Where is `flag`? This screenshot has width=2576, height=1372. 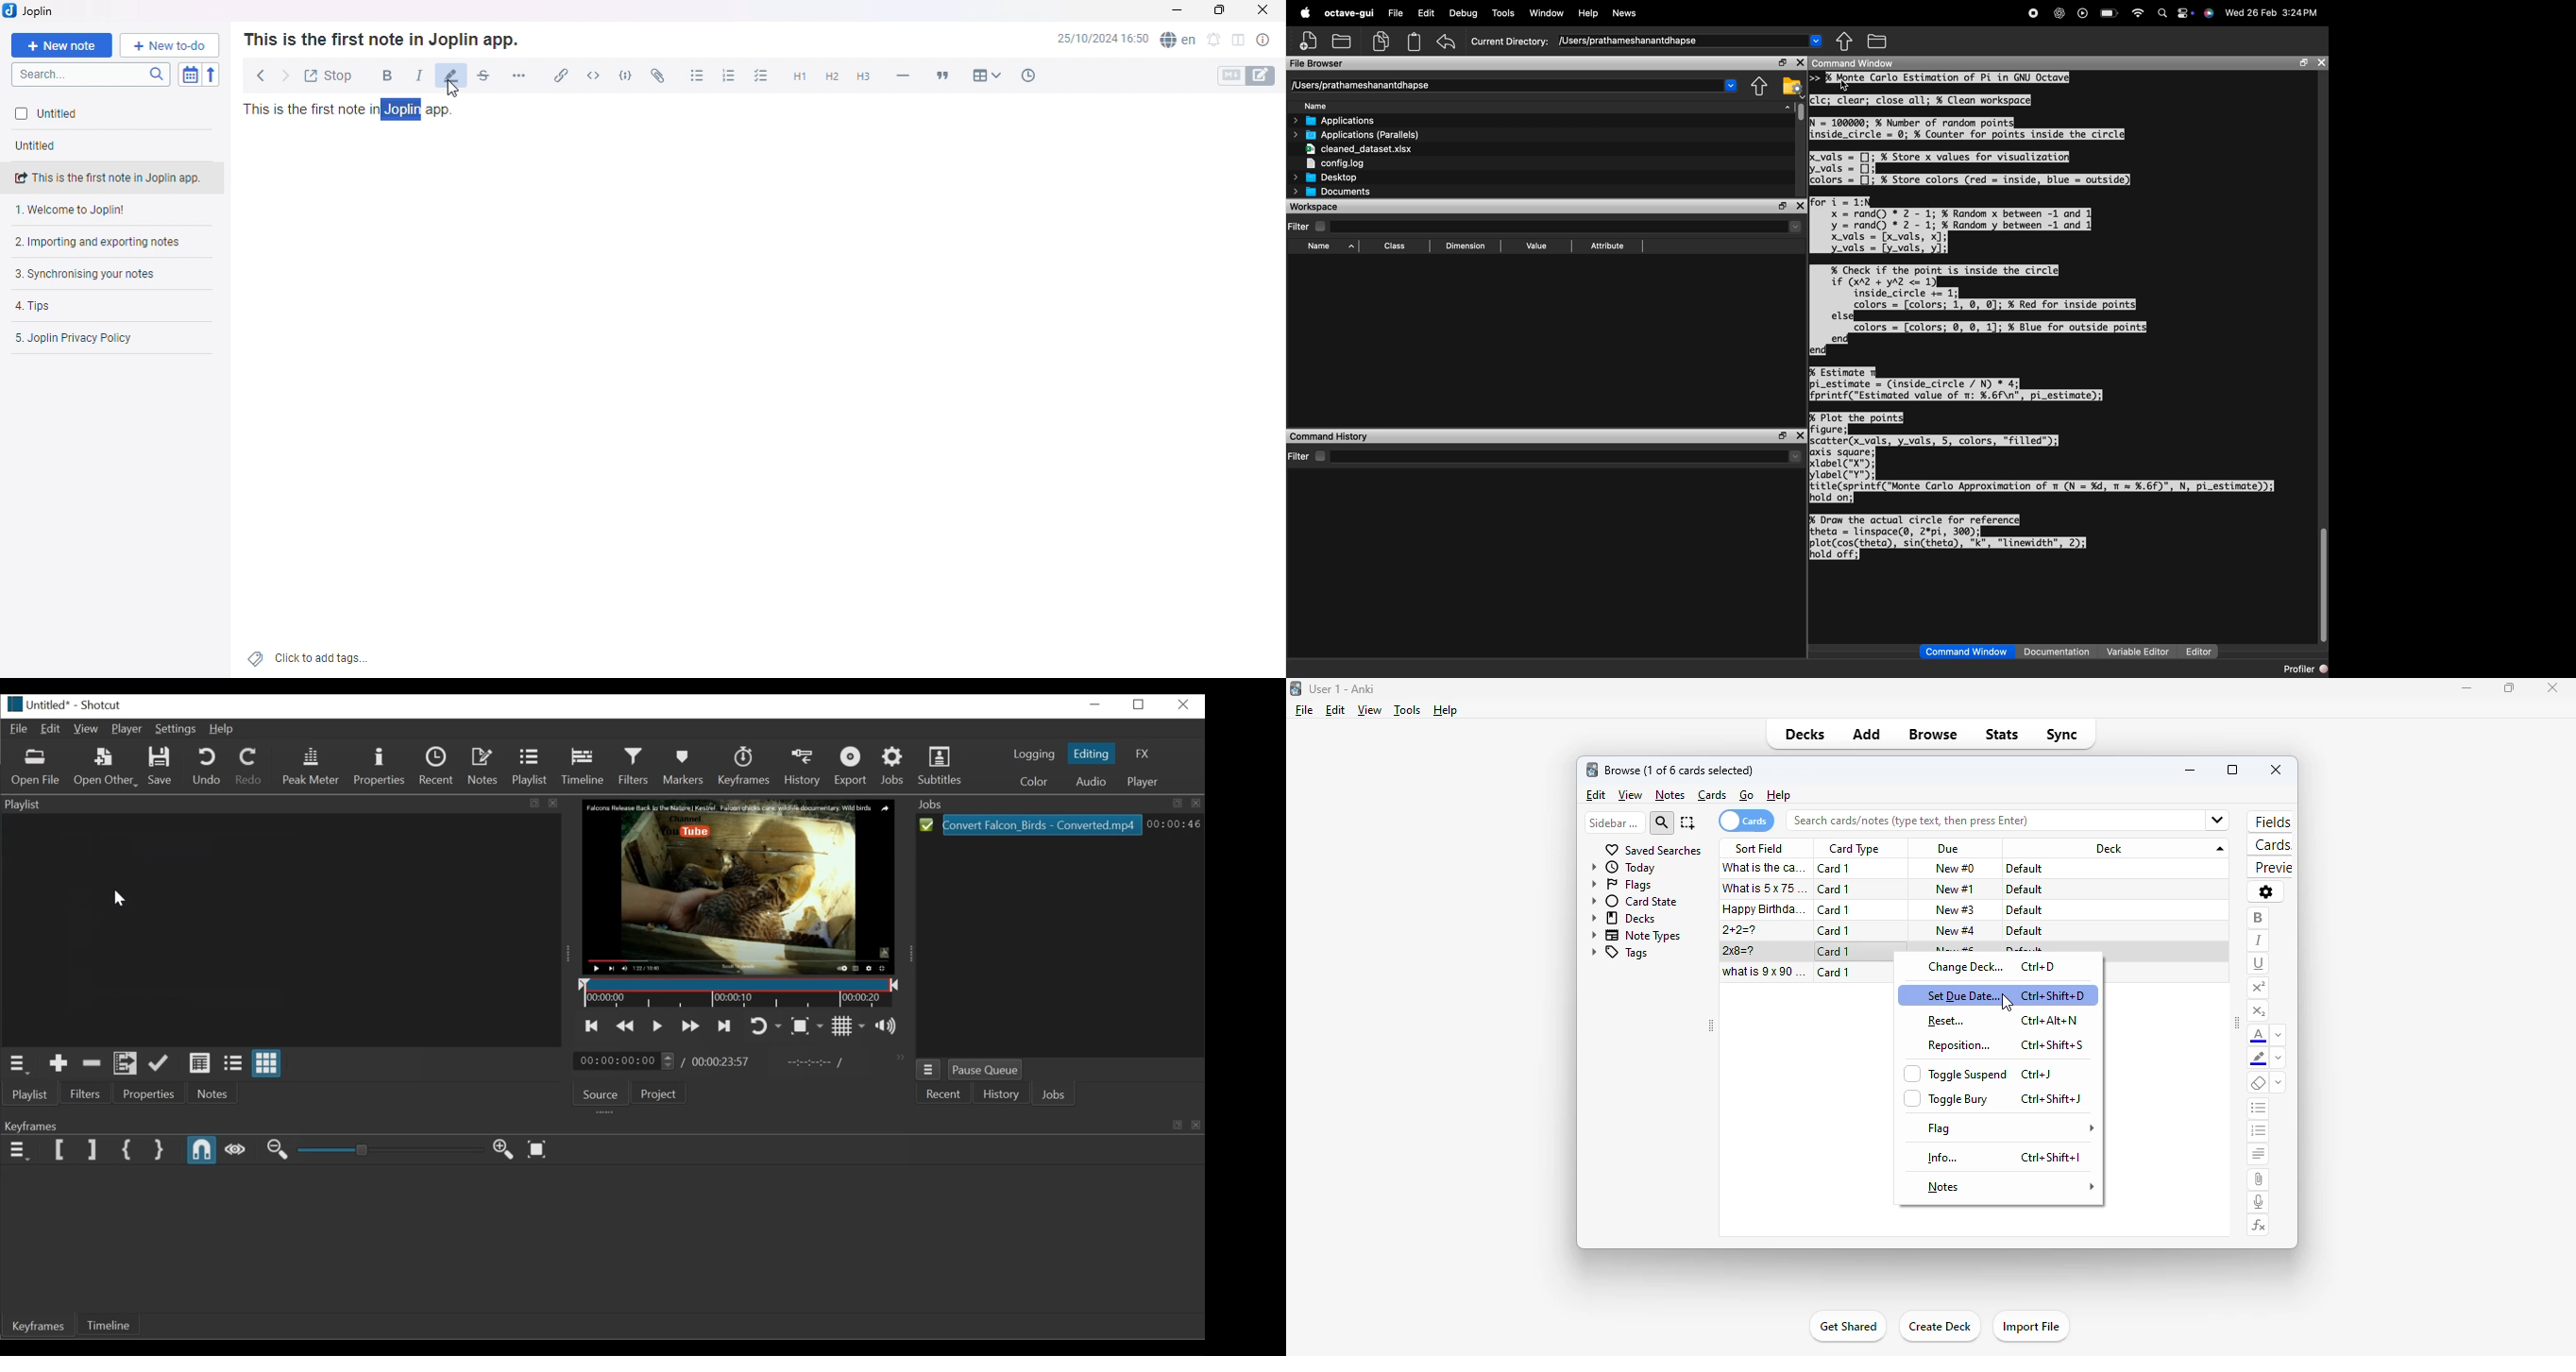
flag is located at coordinates (2012, 1128).